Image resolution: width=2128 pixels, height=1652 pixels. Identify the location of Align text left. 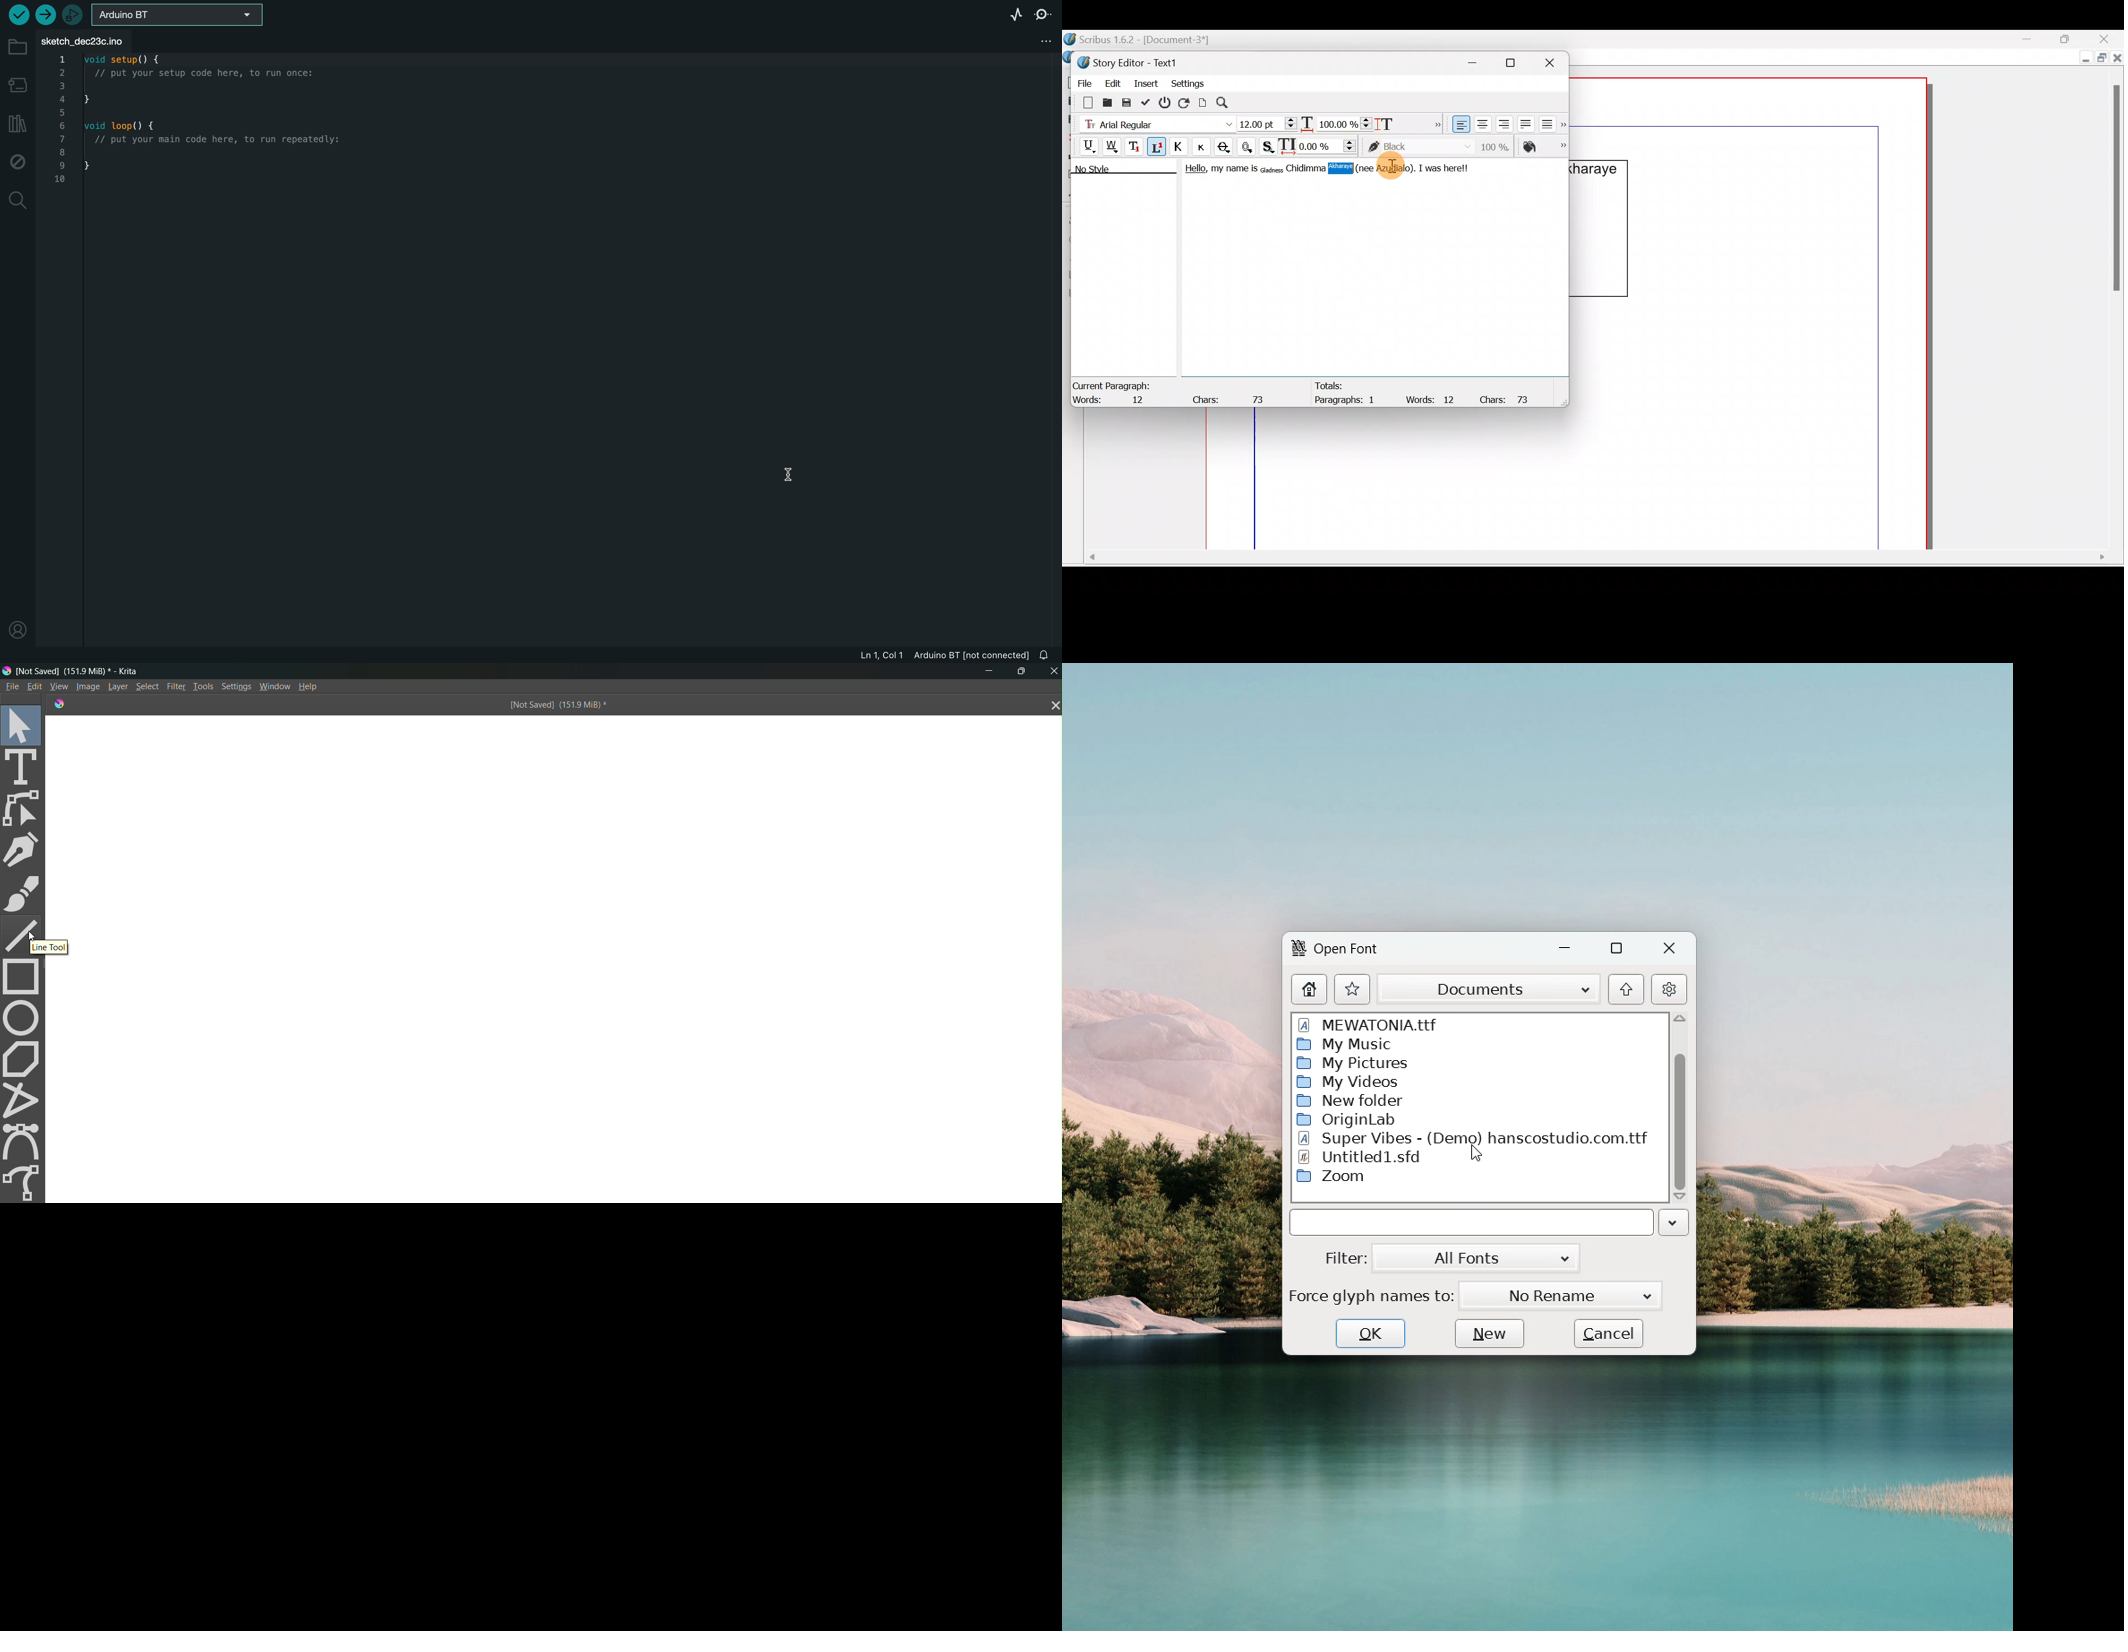
(1460, 124).